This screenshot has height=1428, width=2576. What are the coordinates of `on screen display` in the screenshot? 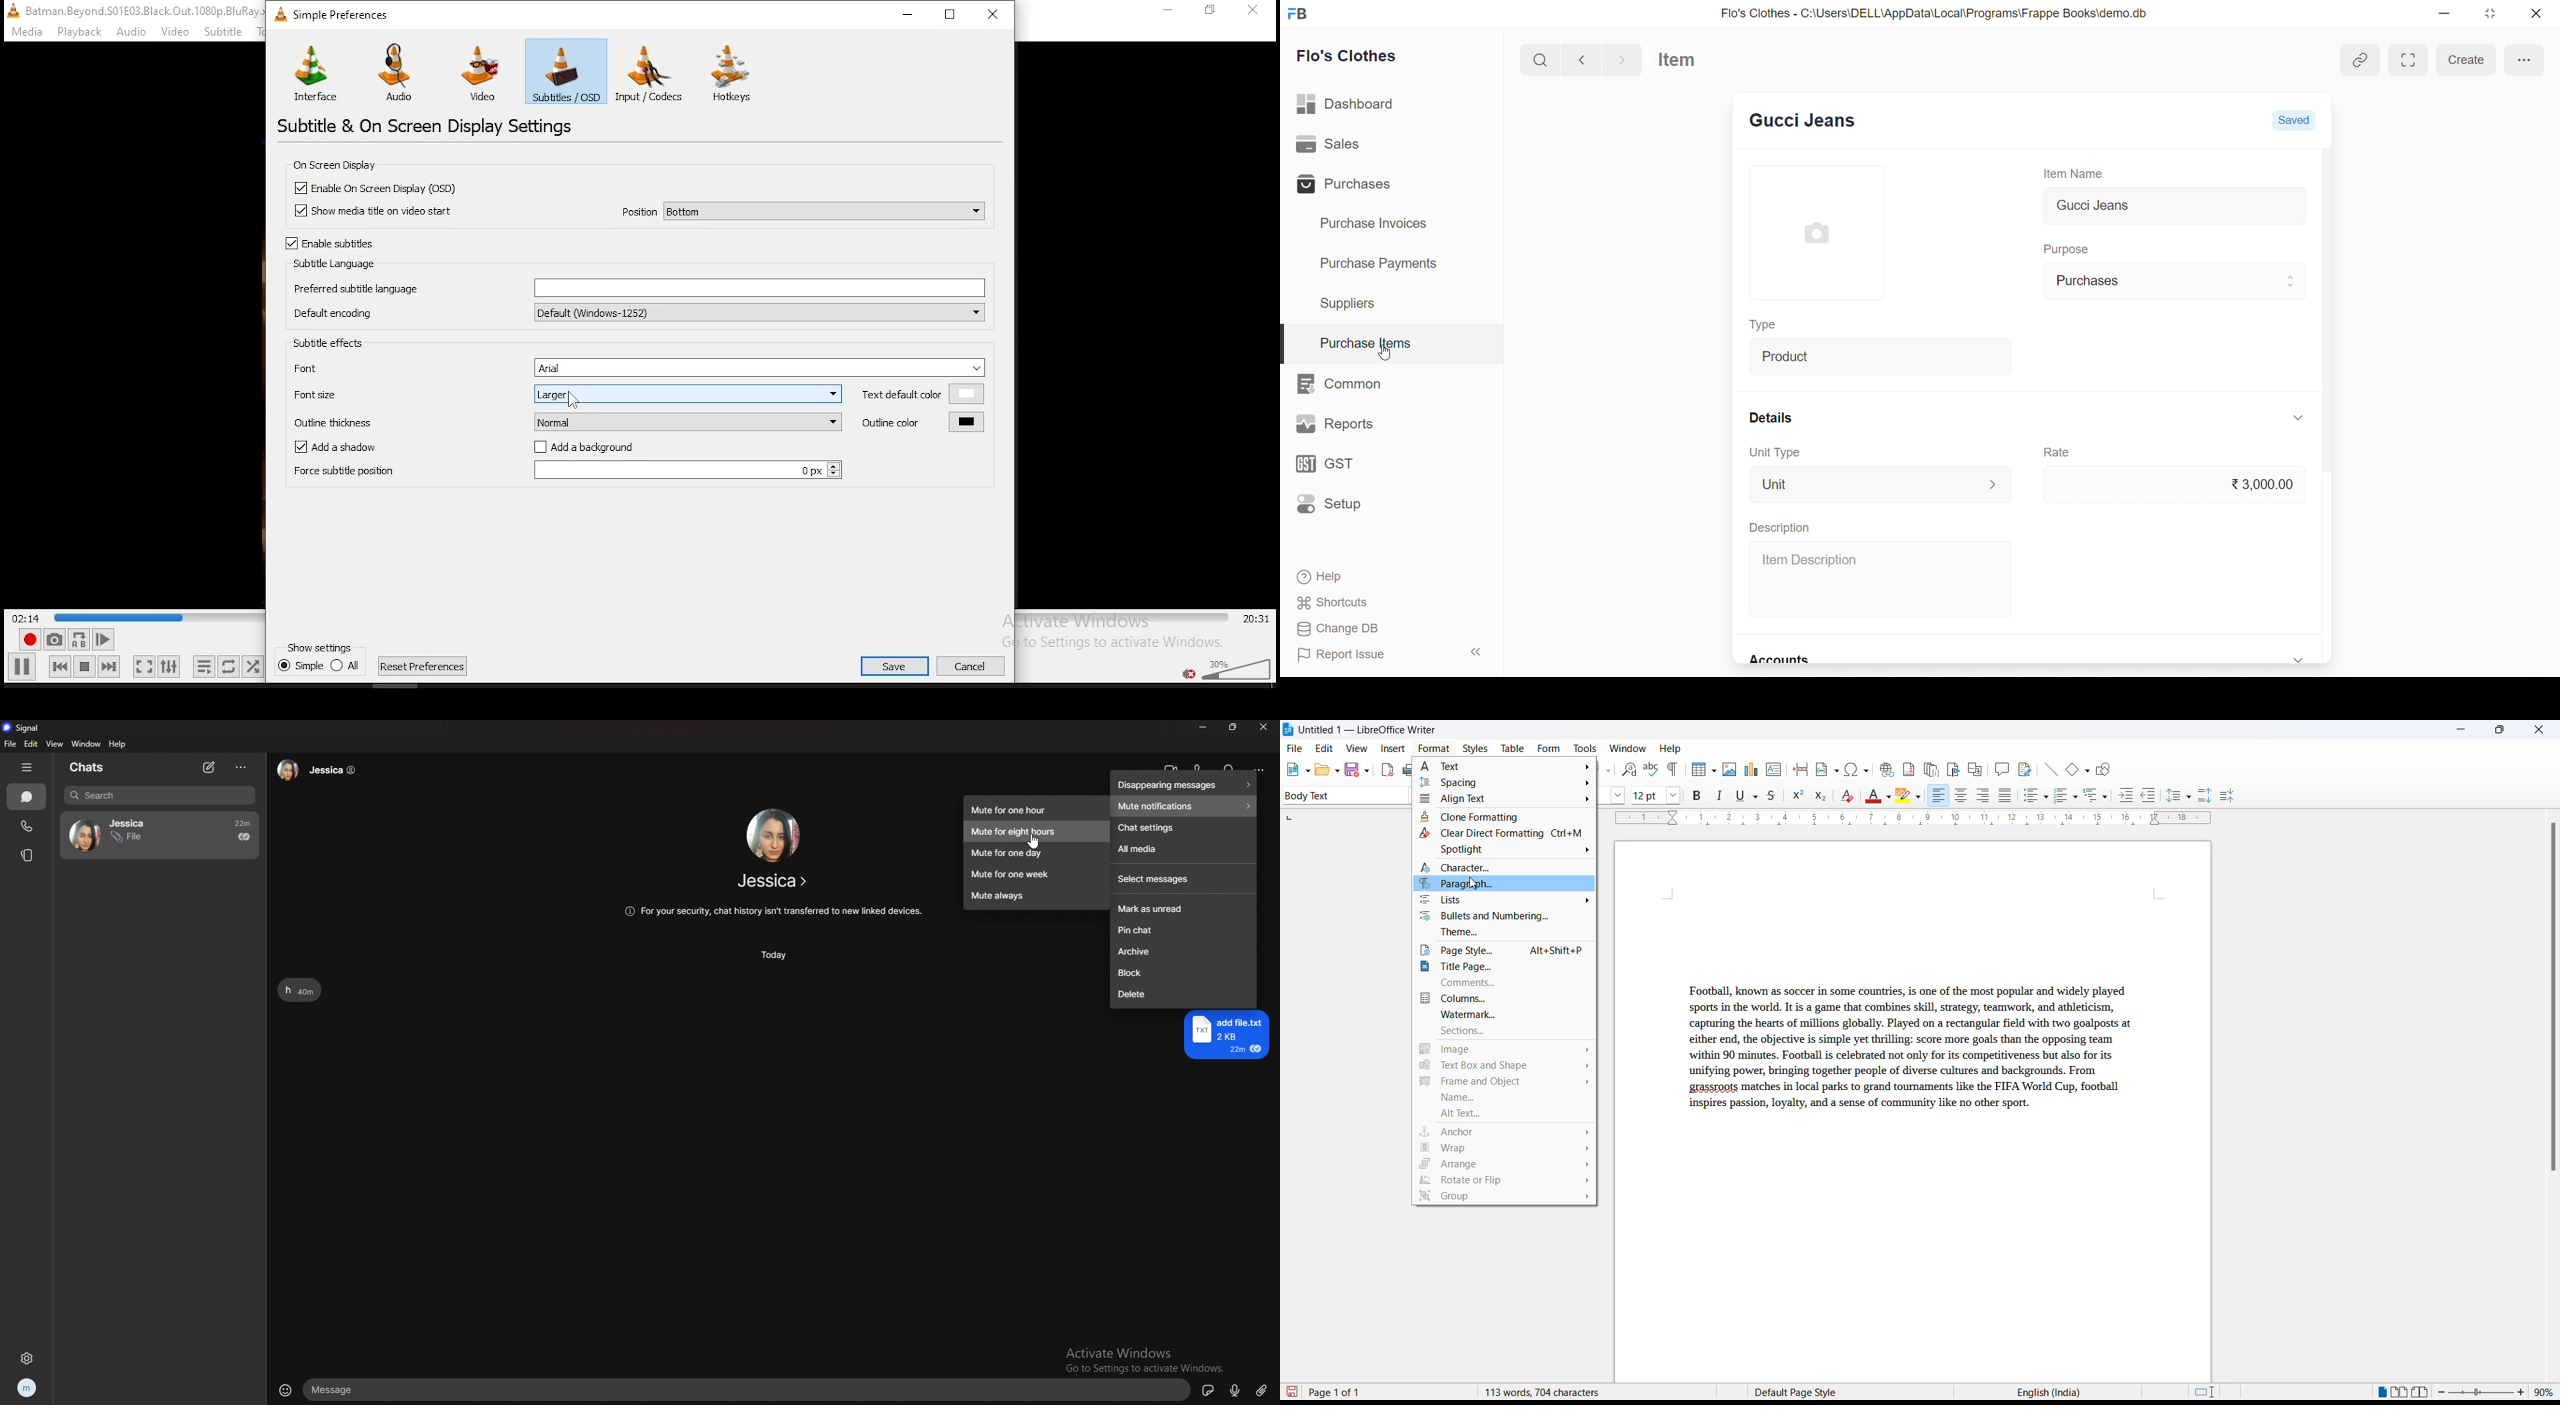 It's located at (338, 165).